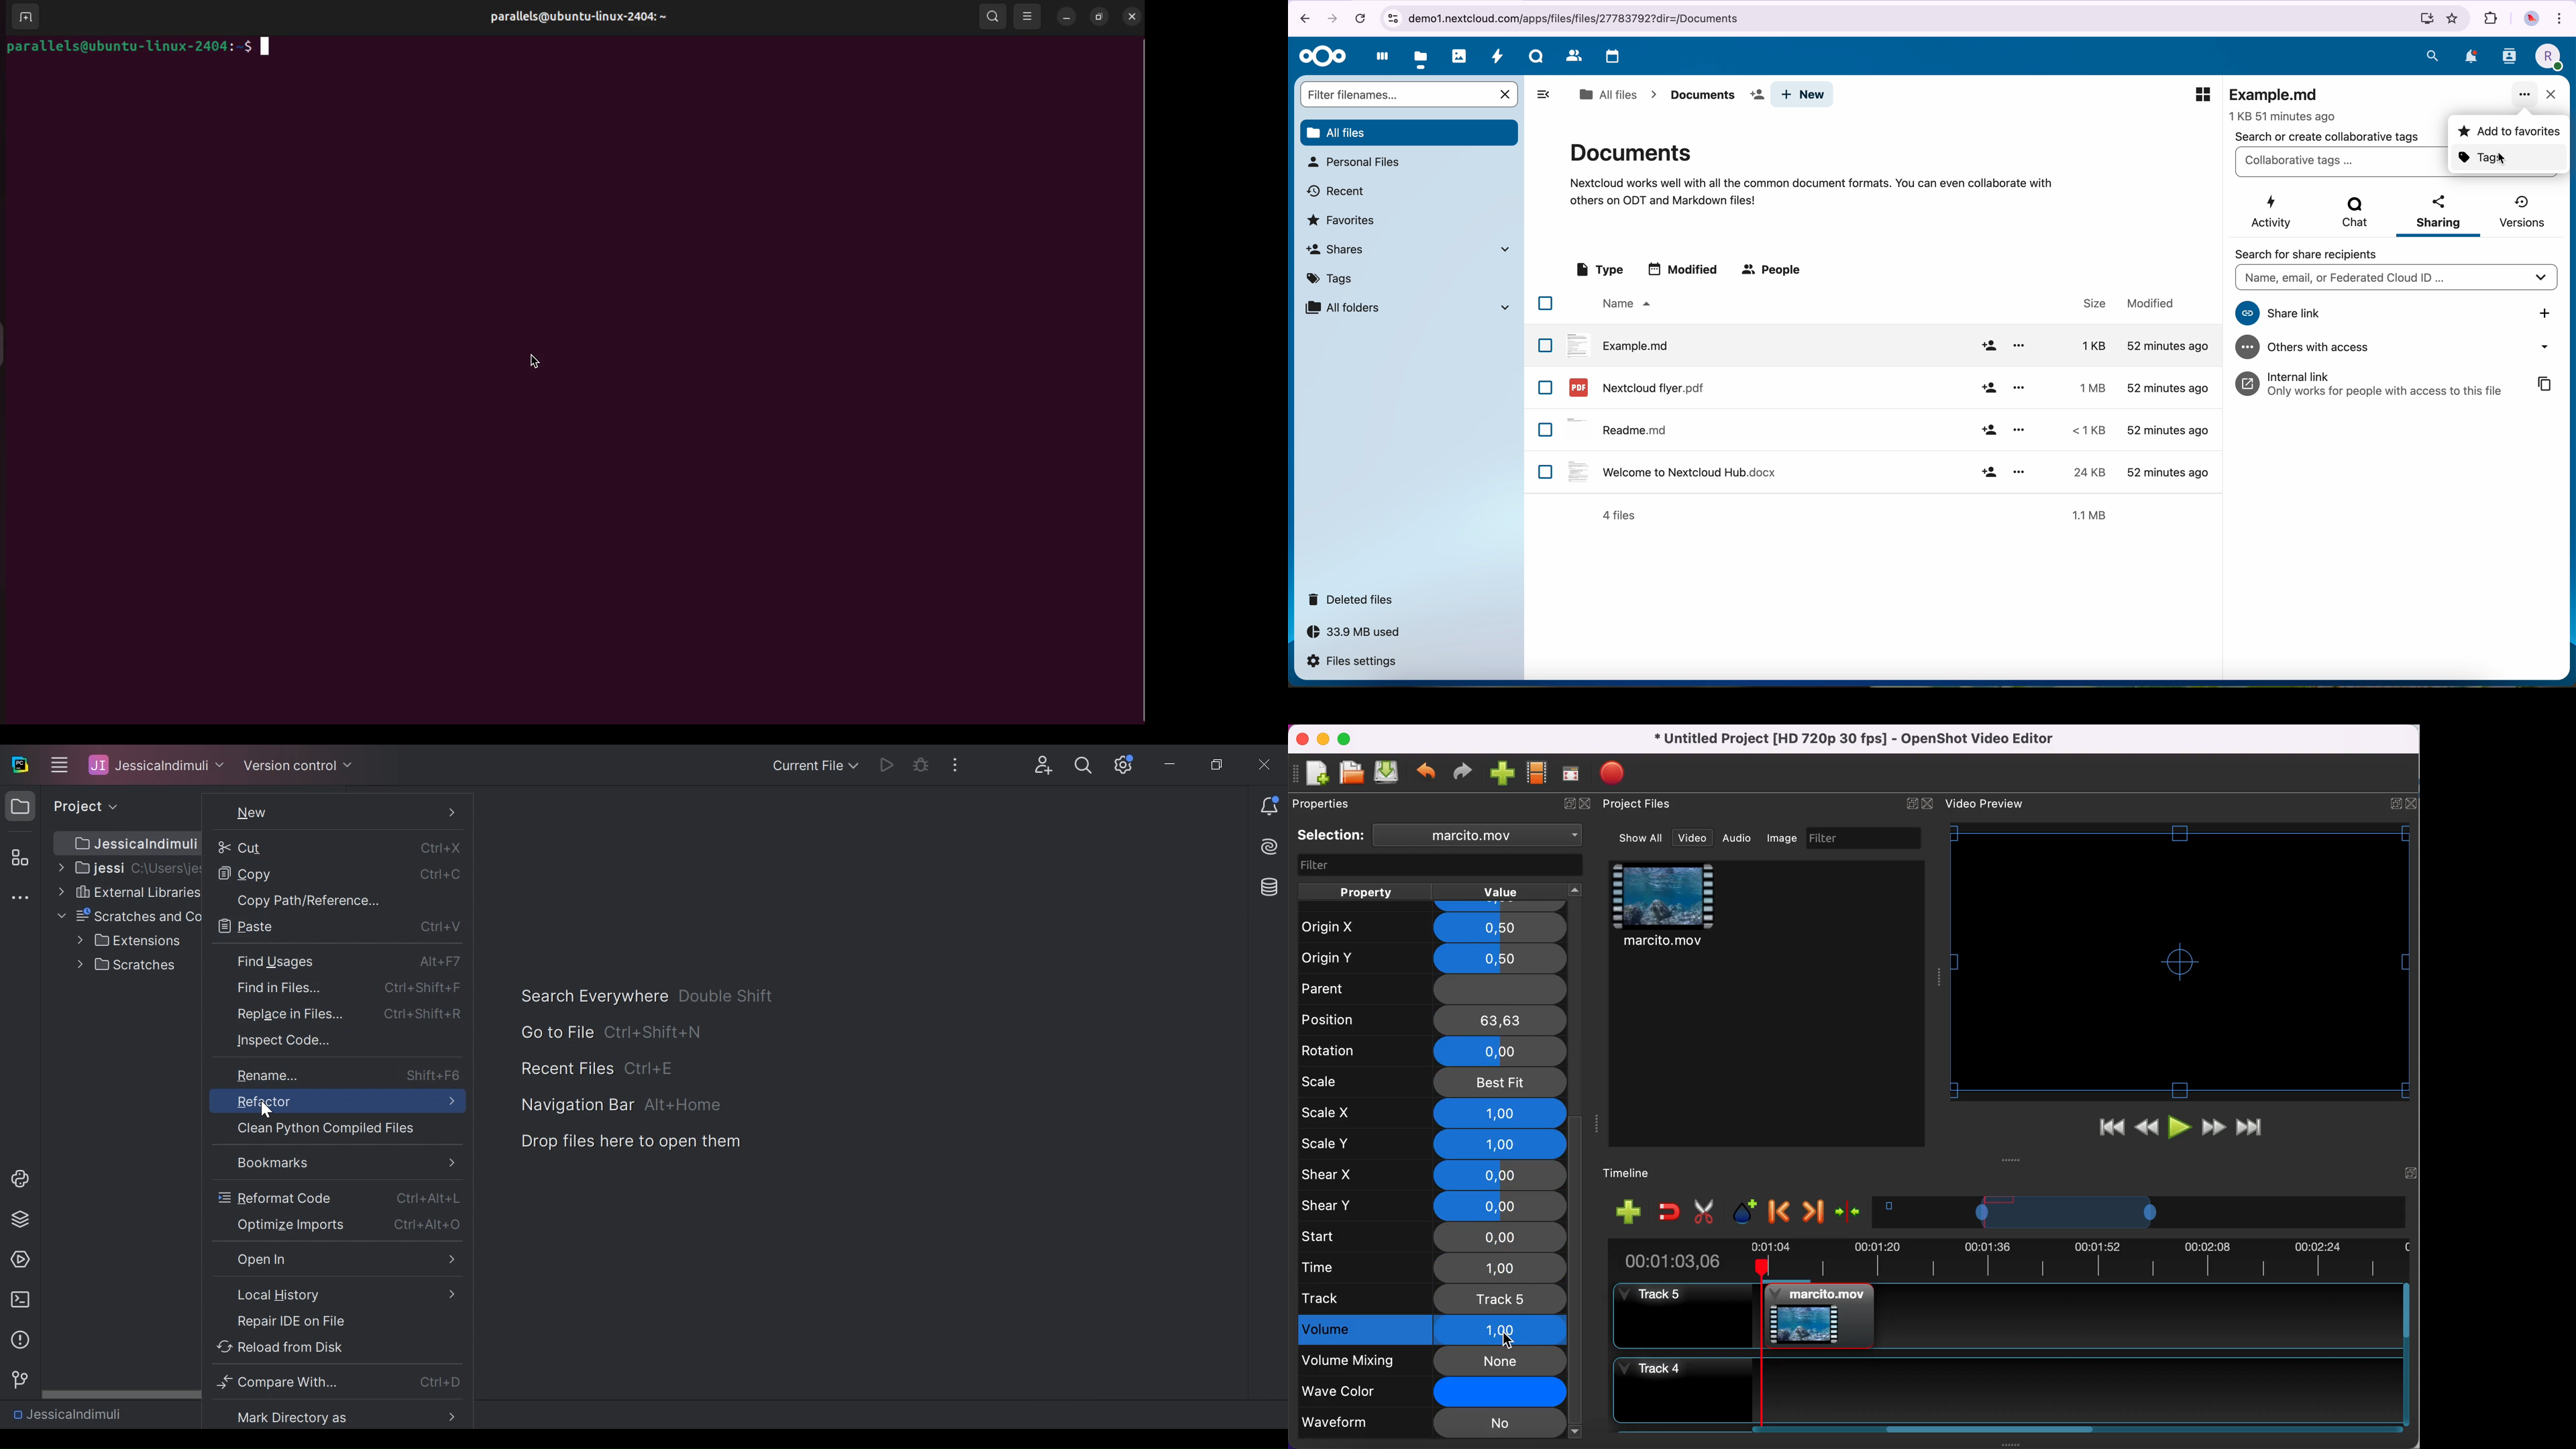  Describe the element at coordinates (1406, 307) in the screenshot. I see `all folders tab` at that location.